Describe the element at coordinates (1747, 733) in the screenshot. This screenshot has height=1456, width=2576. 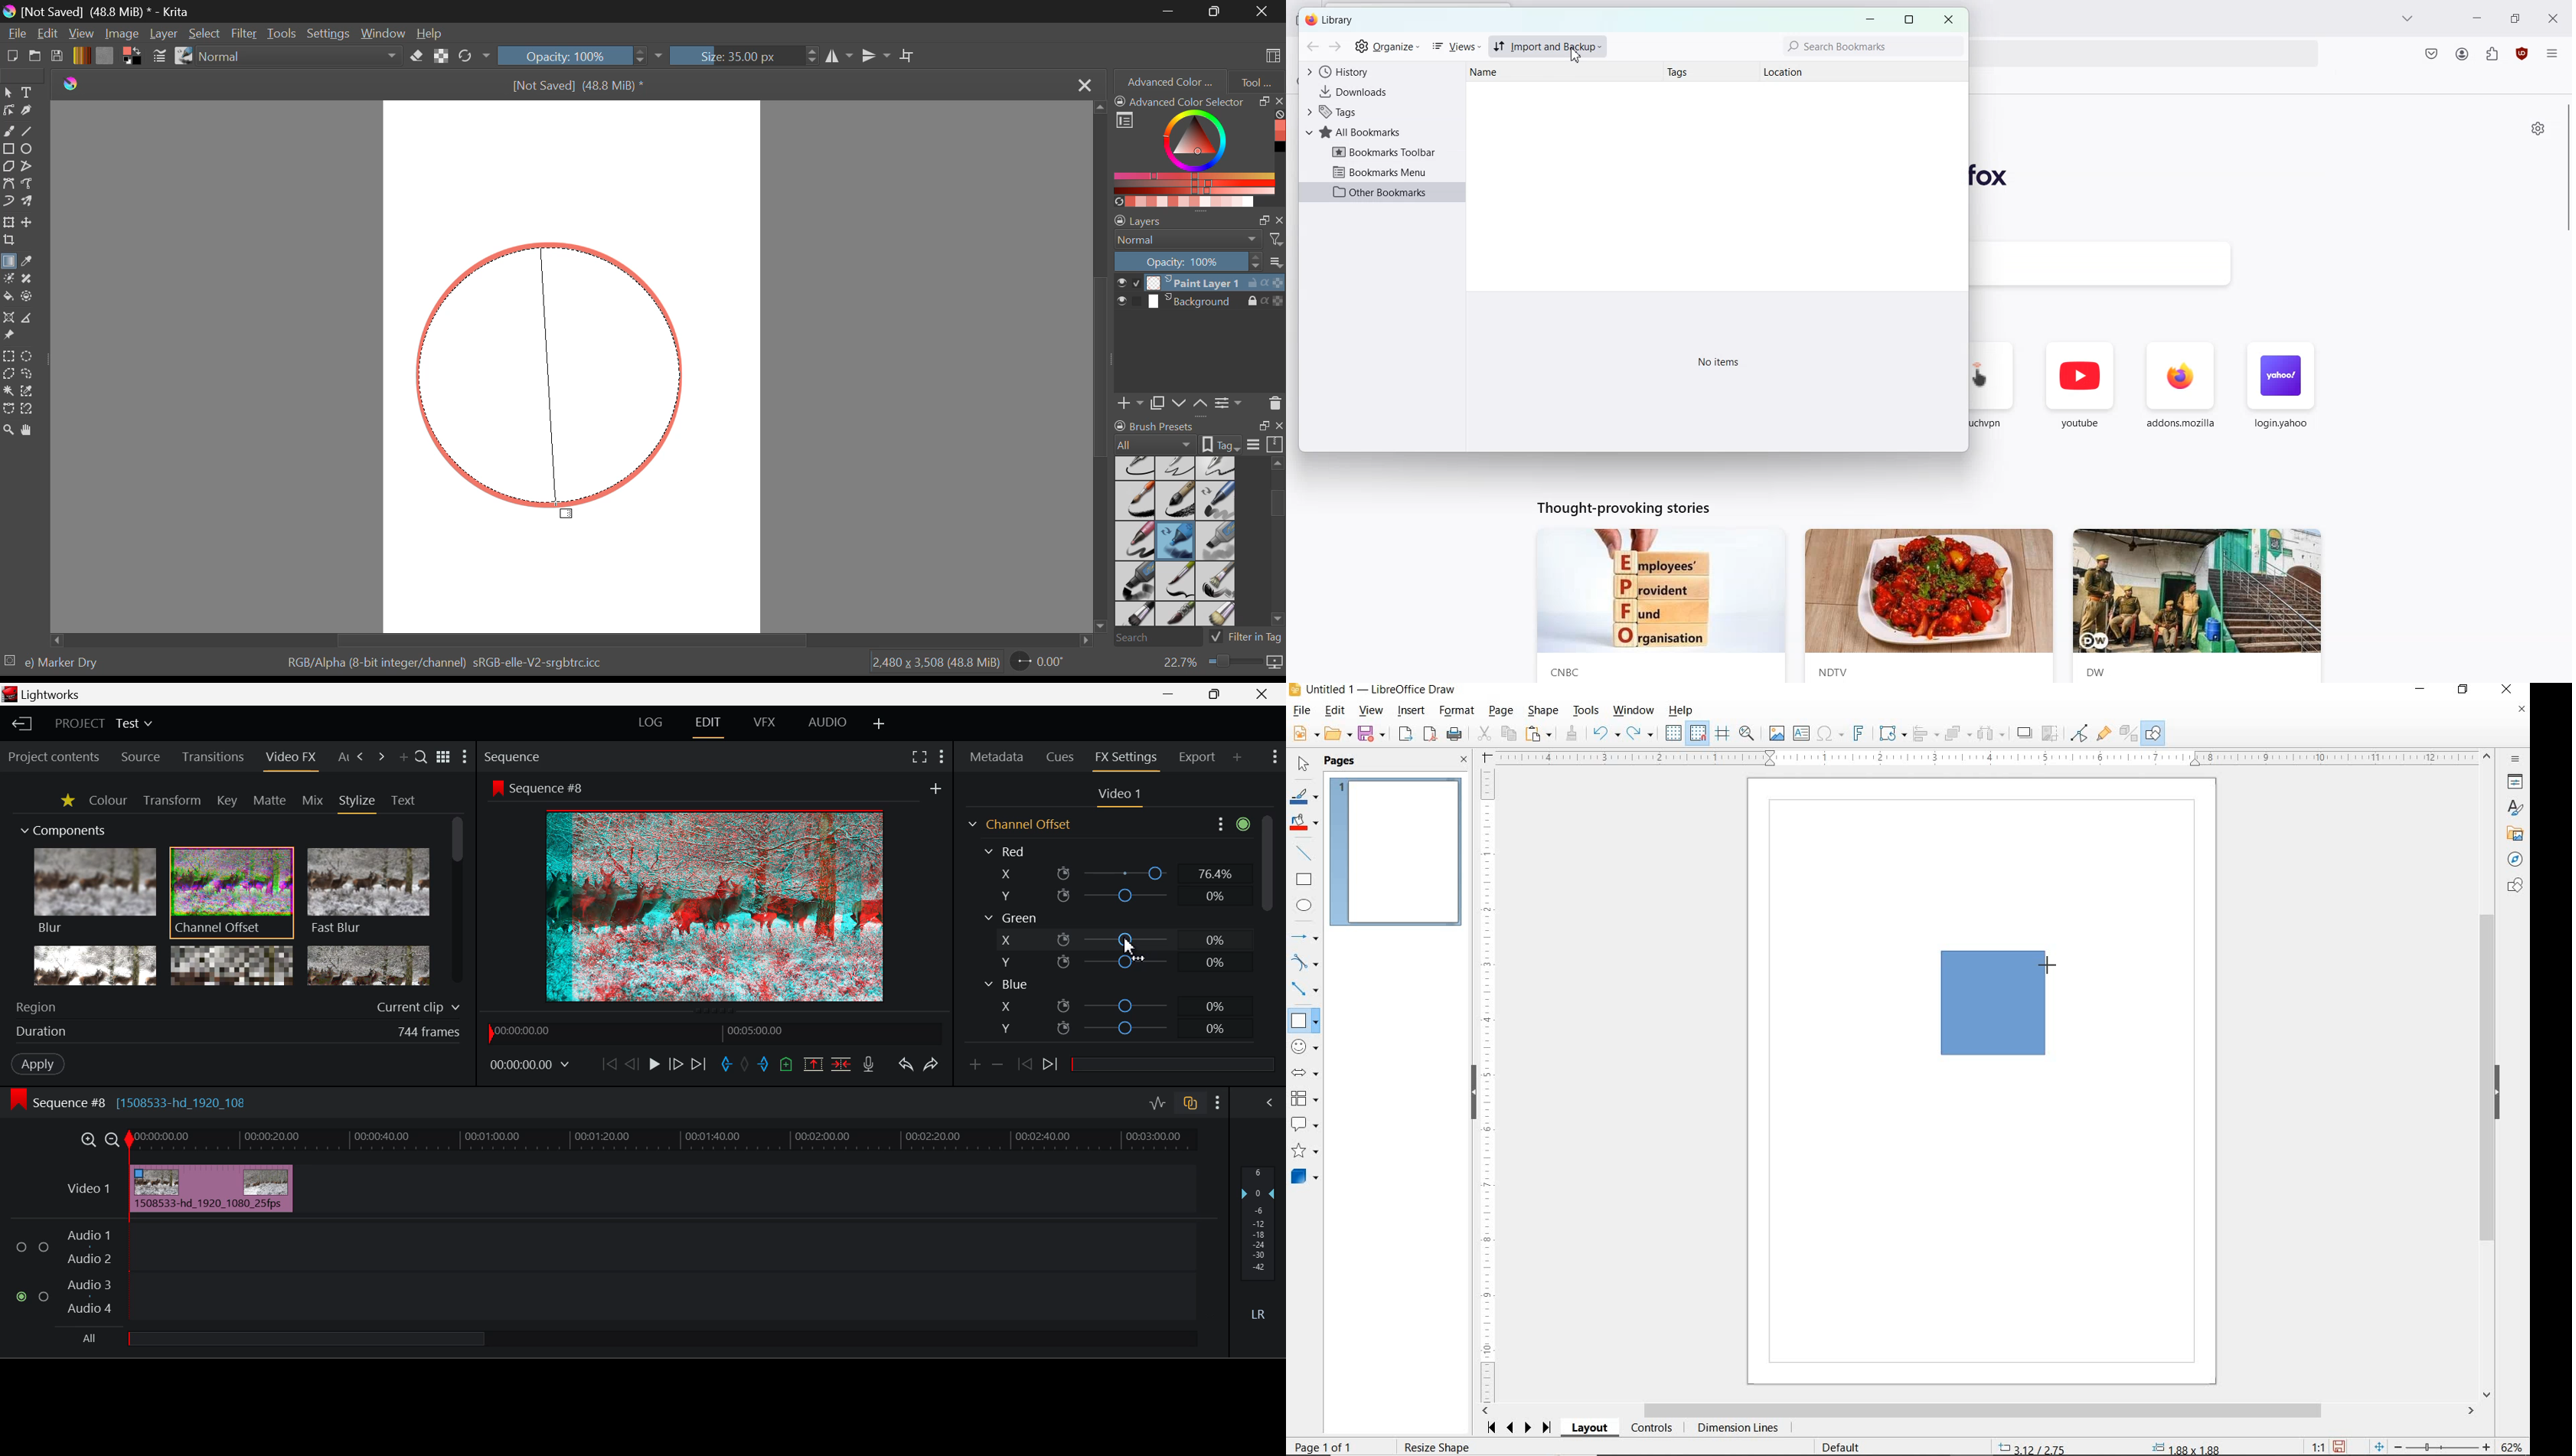
I see `ZOOM & PAN` at that location.